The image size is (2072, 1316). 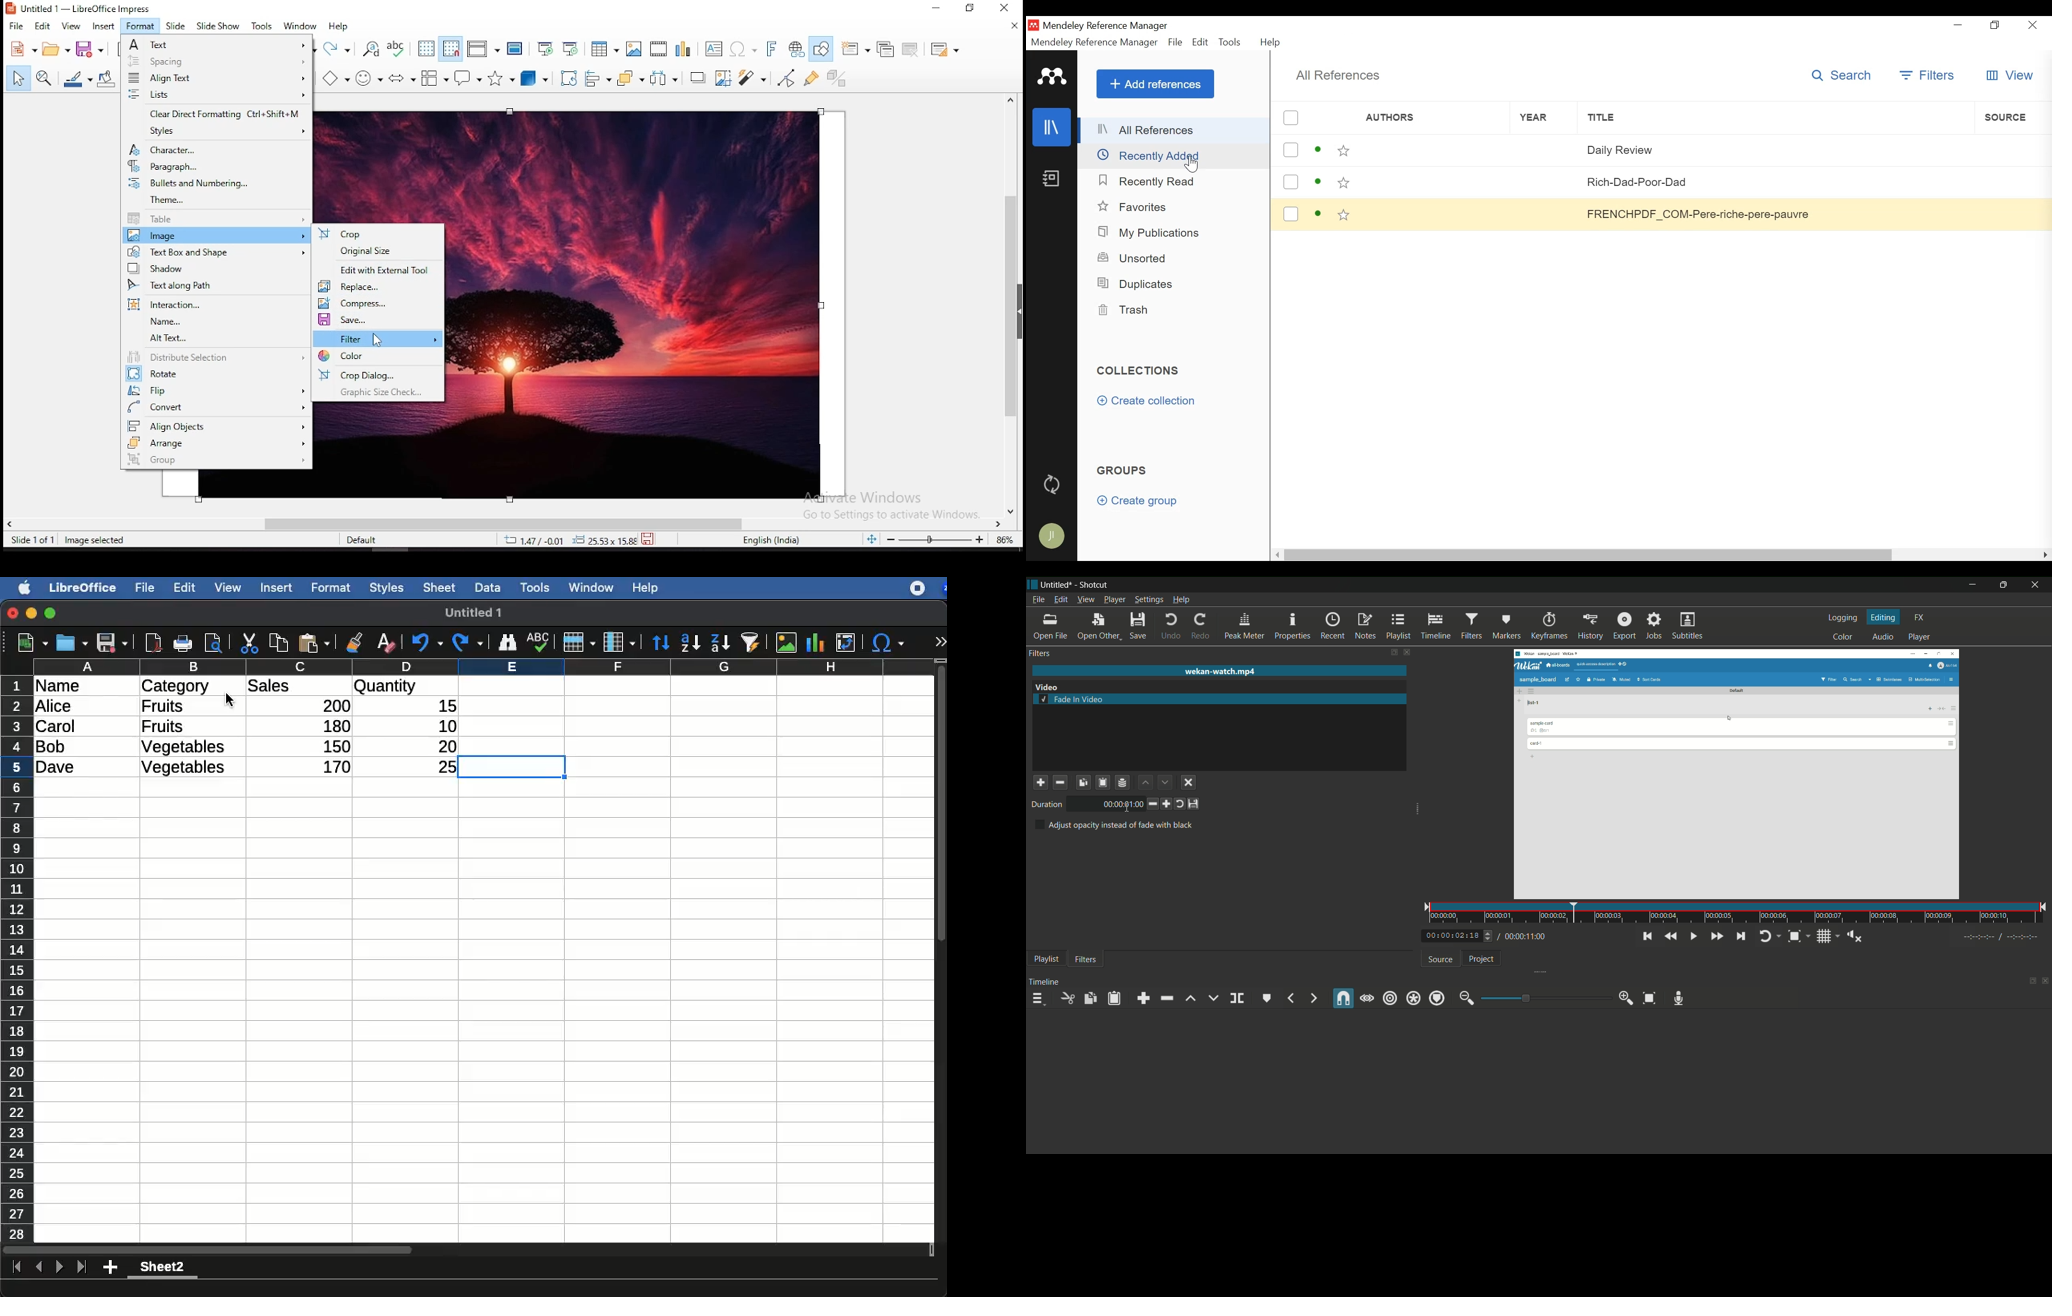 I want to click on Year, so click(x=1528, y=216).